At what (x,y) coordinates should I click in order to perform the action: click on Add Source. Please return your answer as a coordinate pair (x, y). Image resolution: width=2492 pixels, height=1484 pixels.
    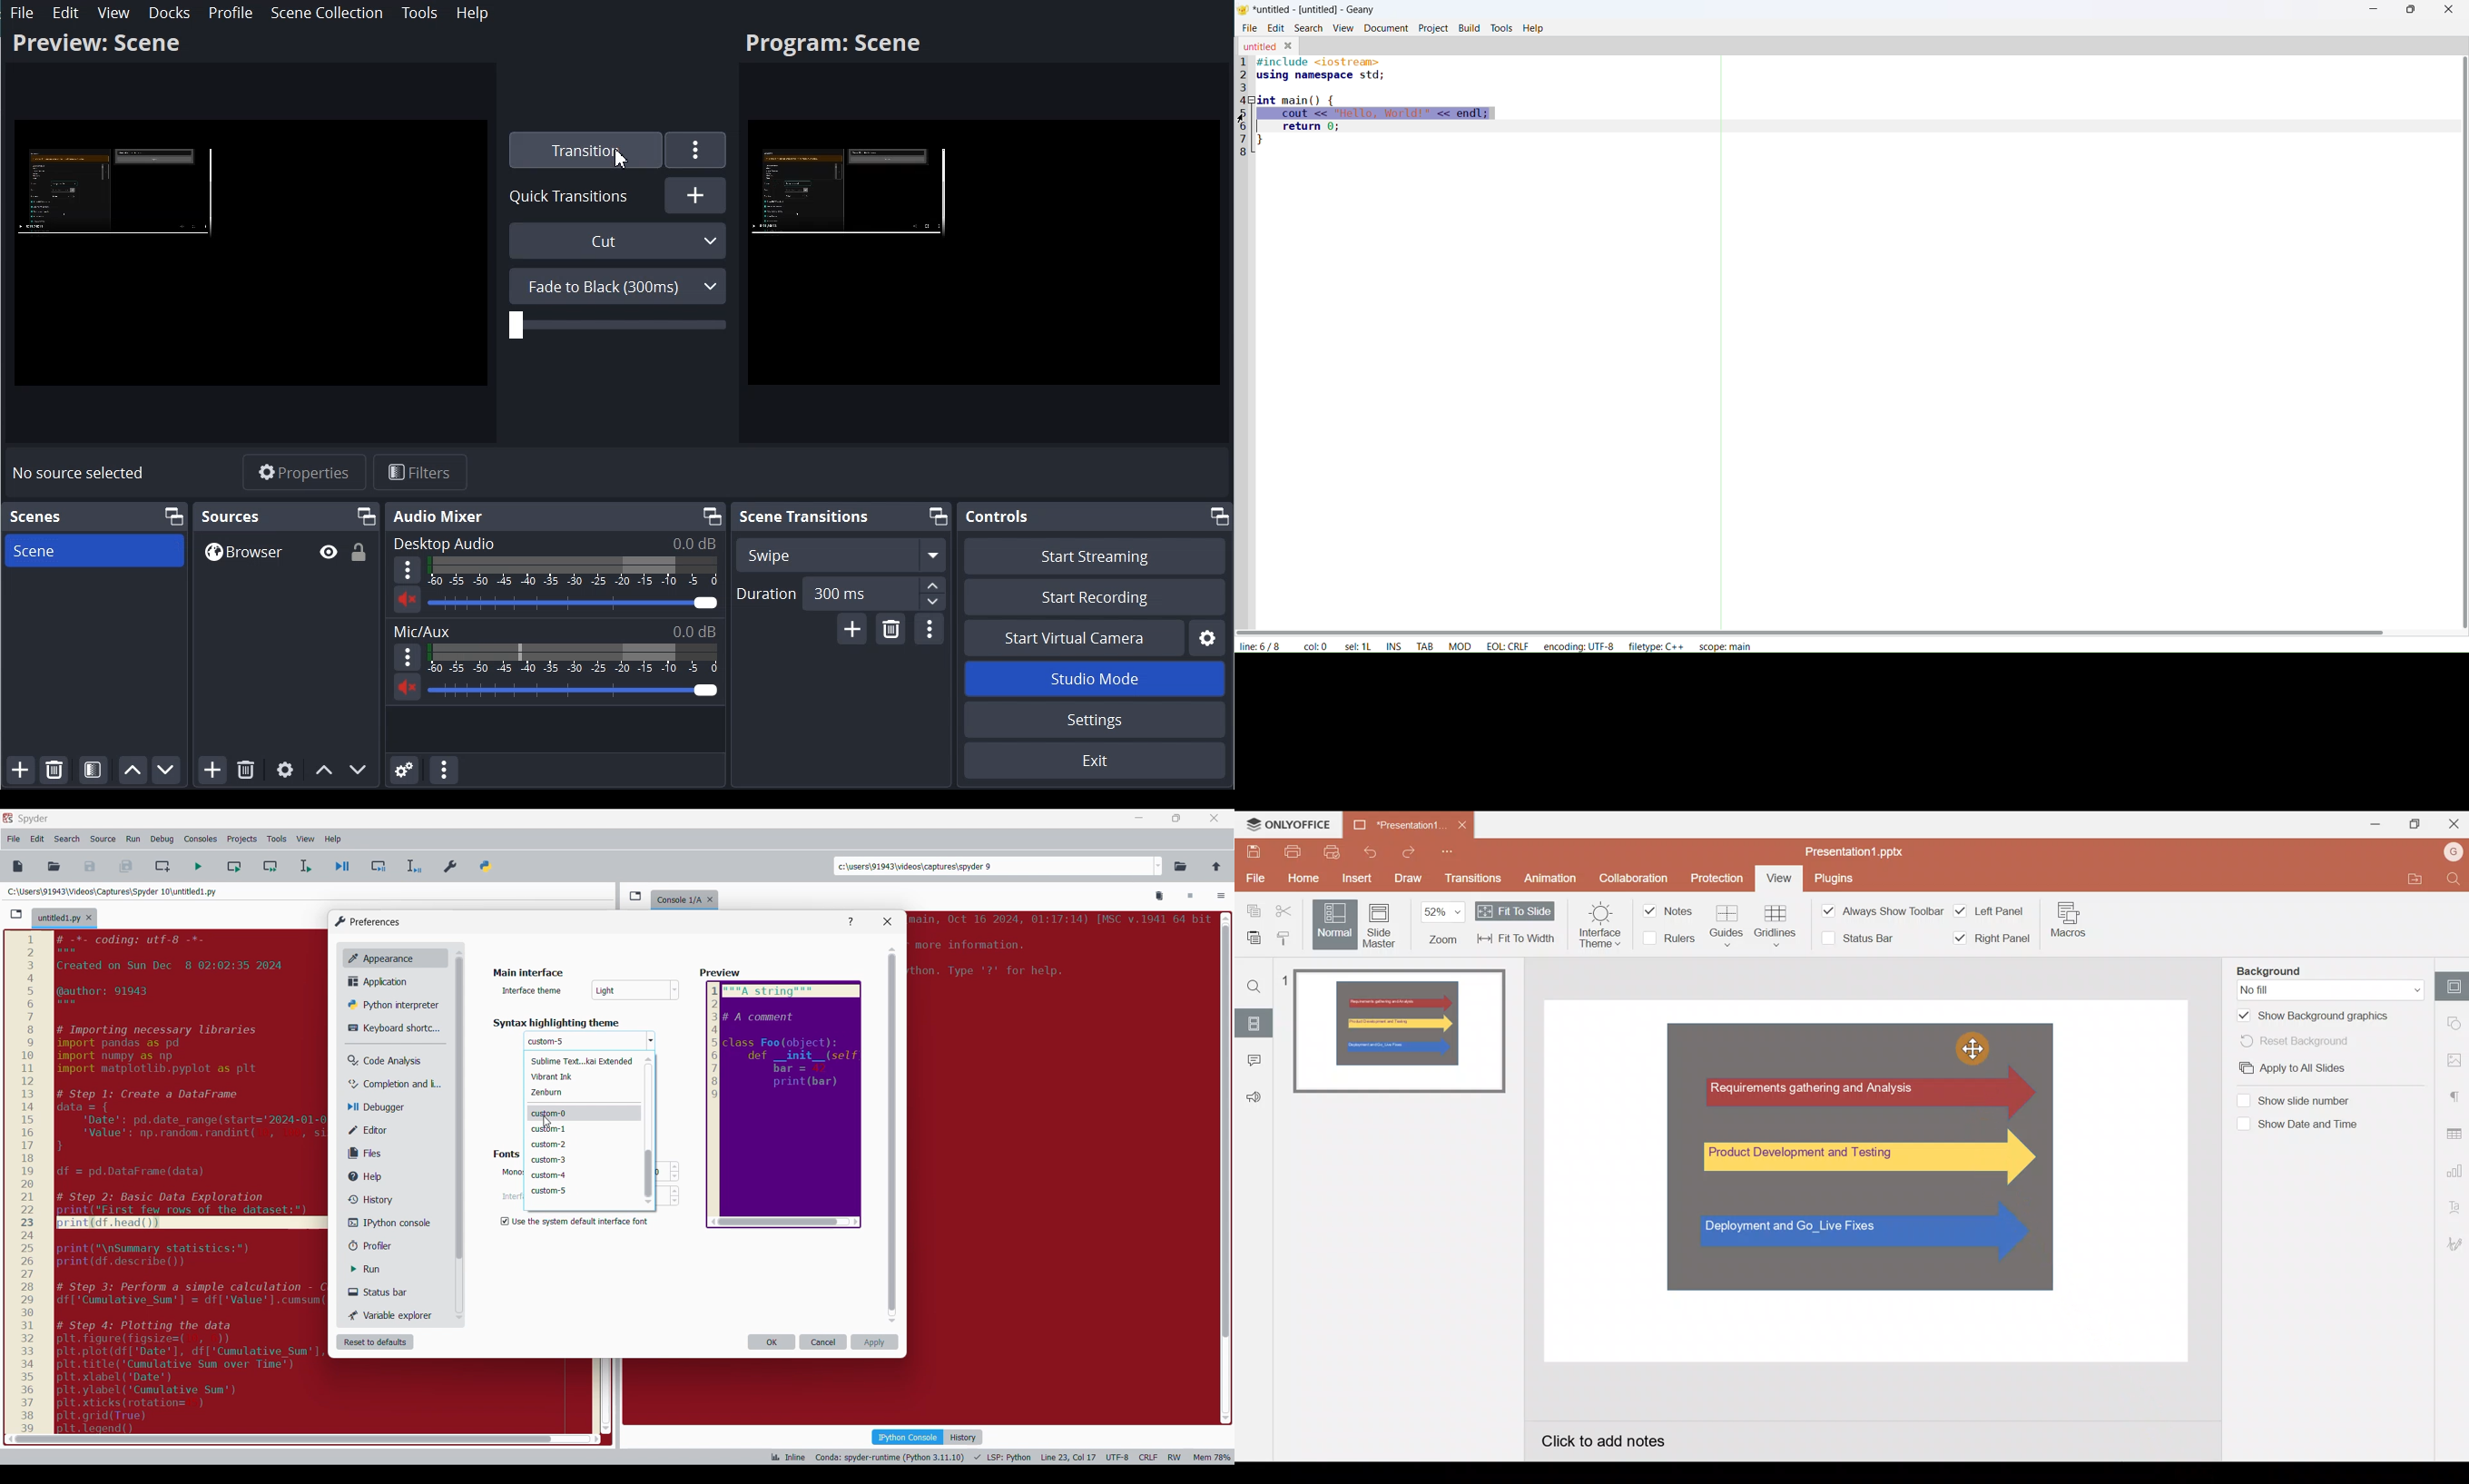
    Looking at the image, I should click on (211, 770).